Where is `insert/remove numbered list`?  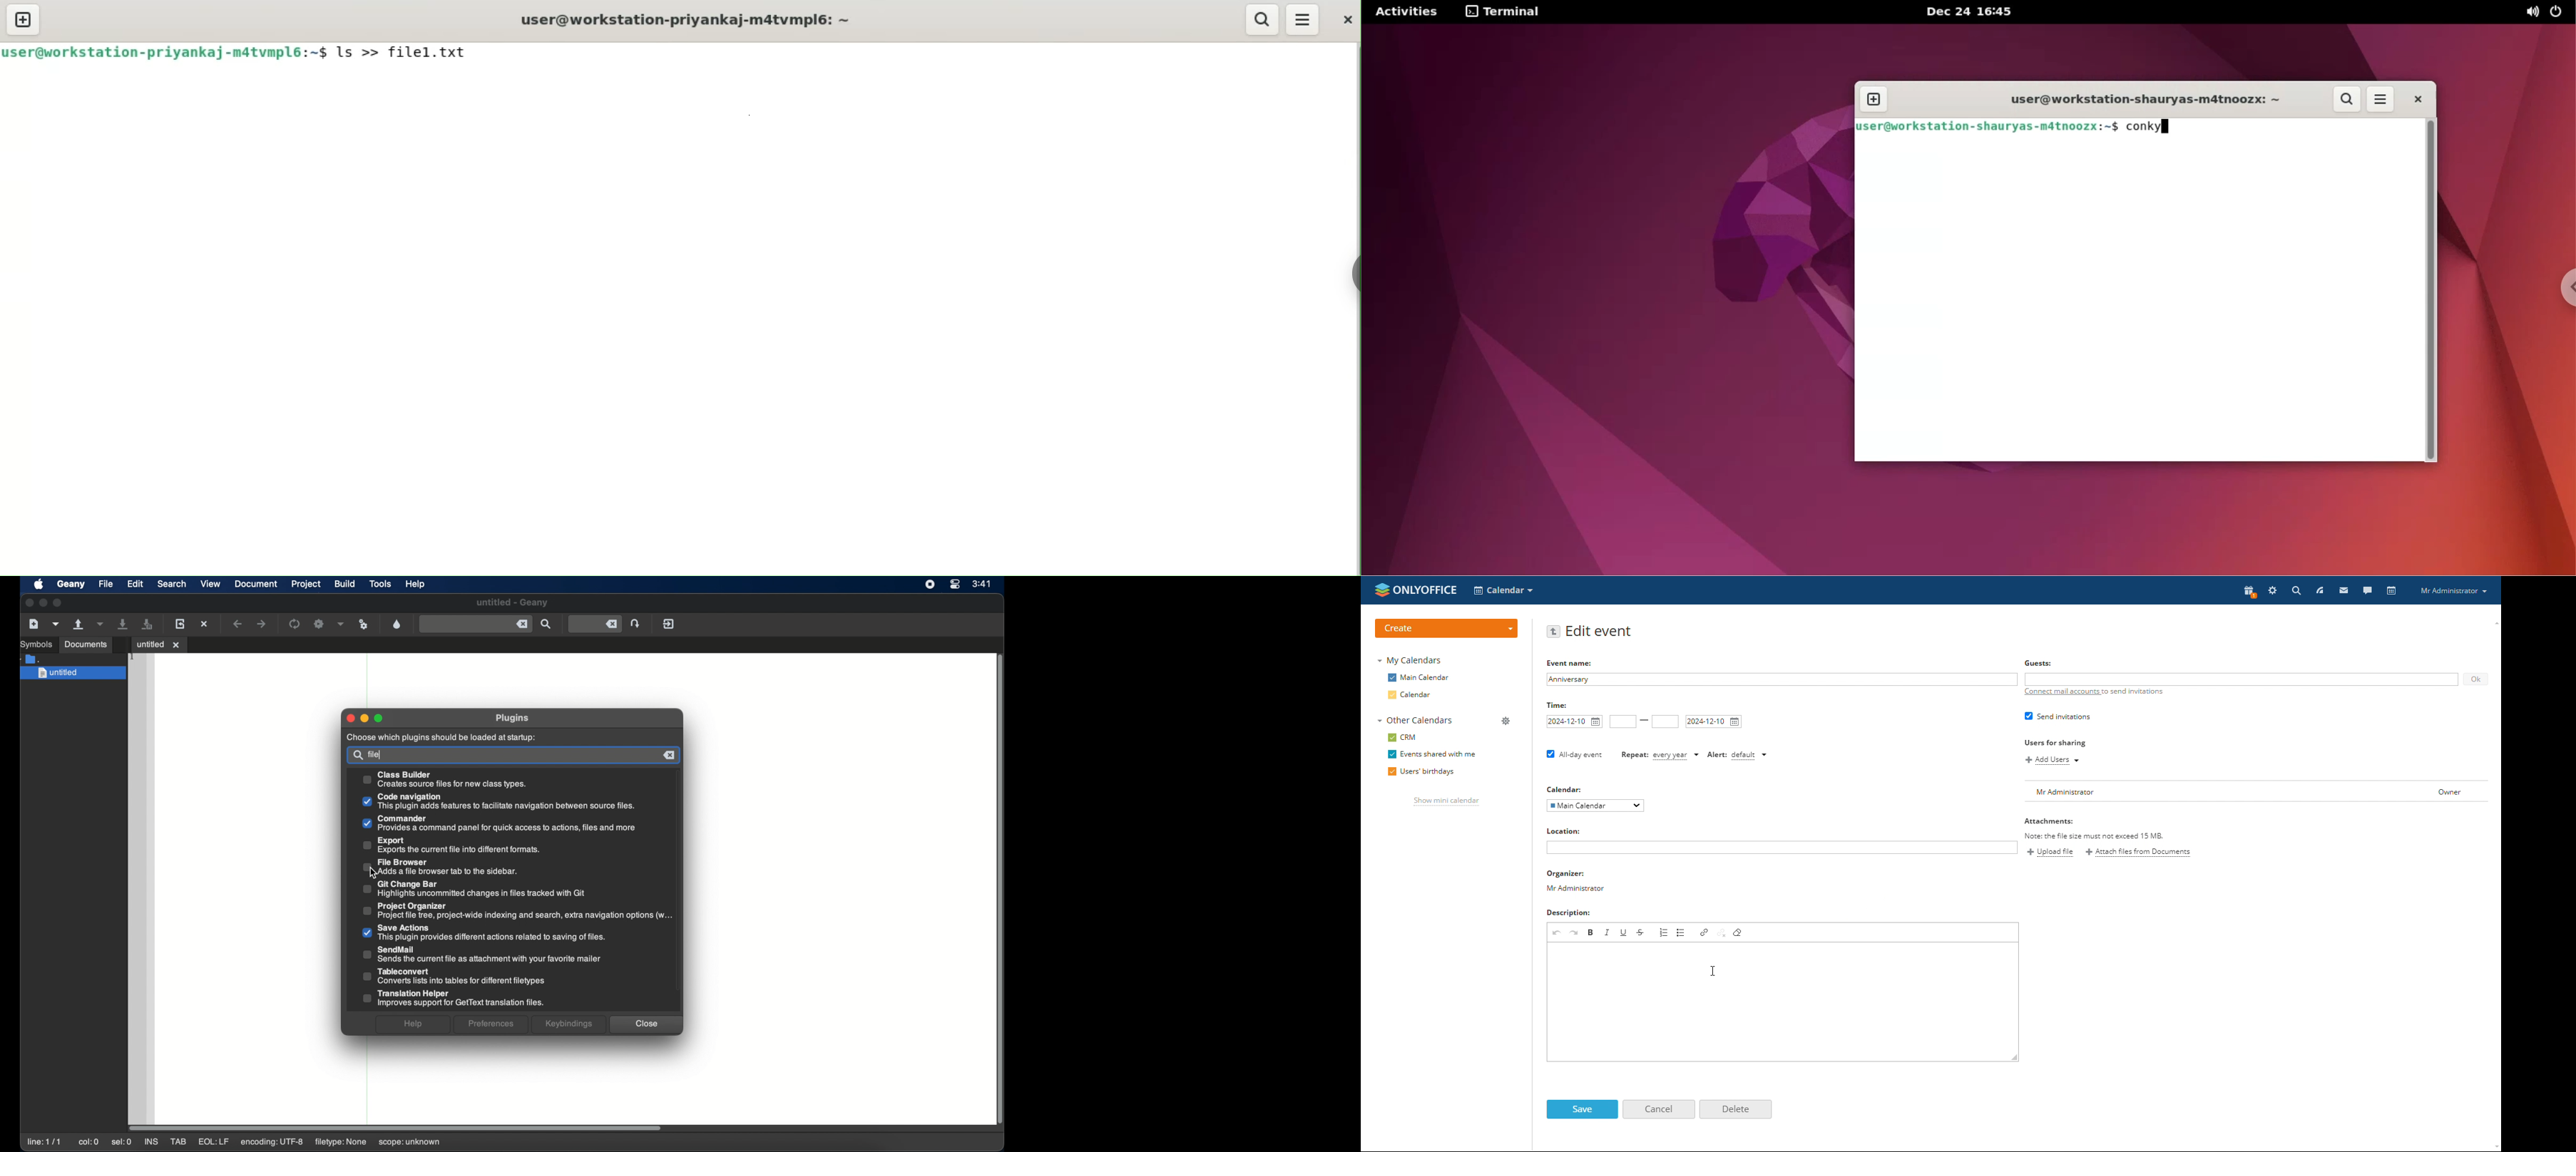 insert/remove numbered list is located at coordinates (1664, 932).